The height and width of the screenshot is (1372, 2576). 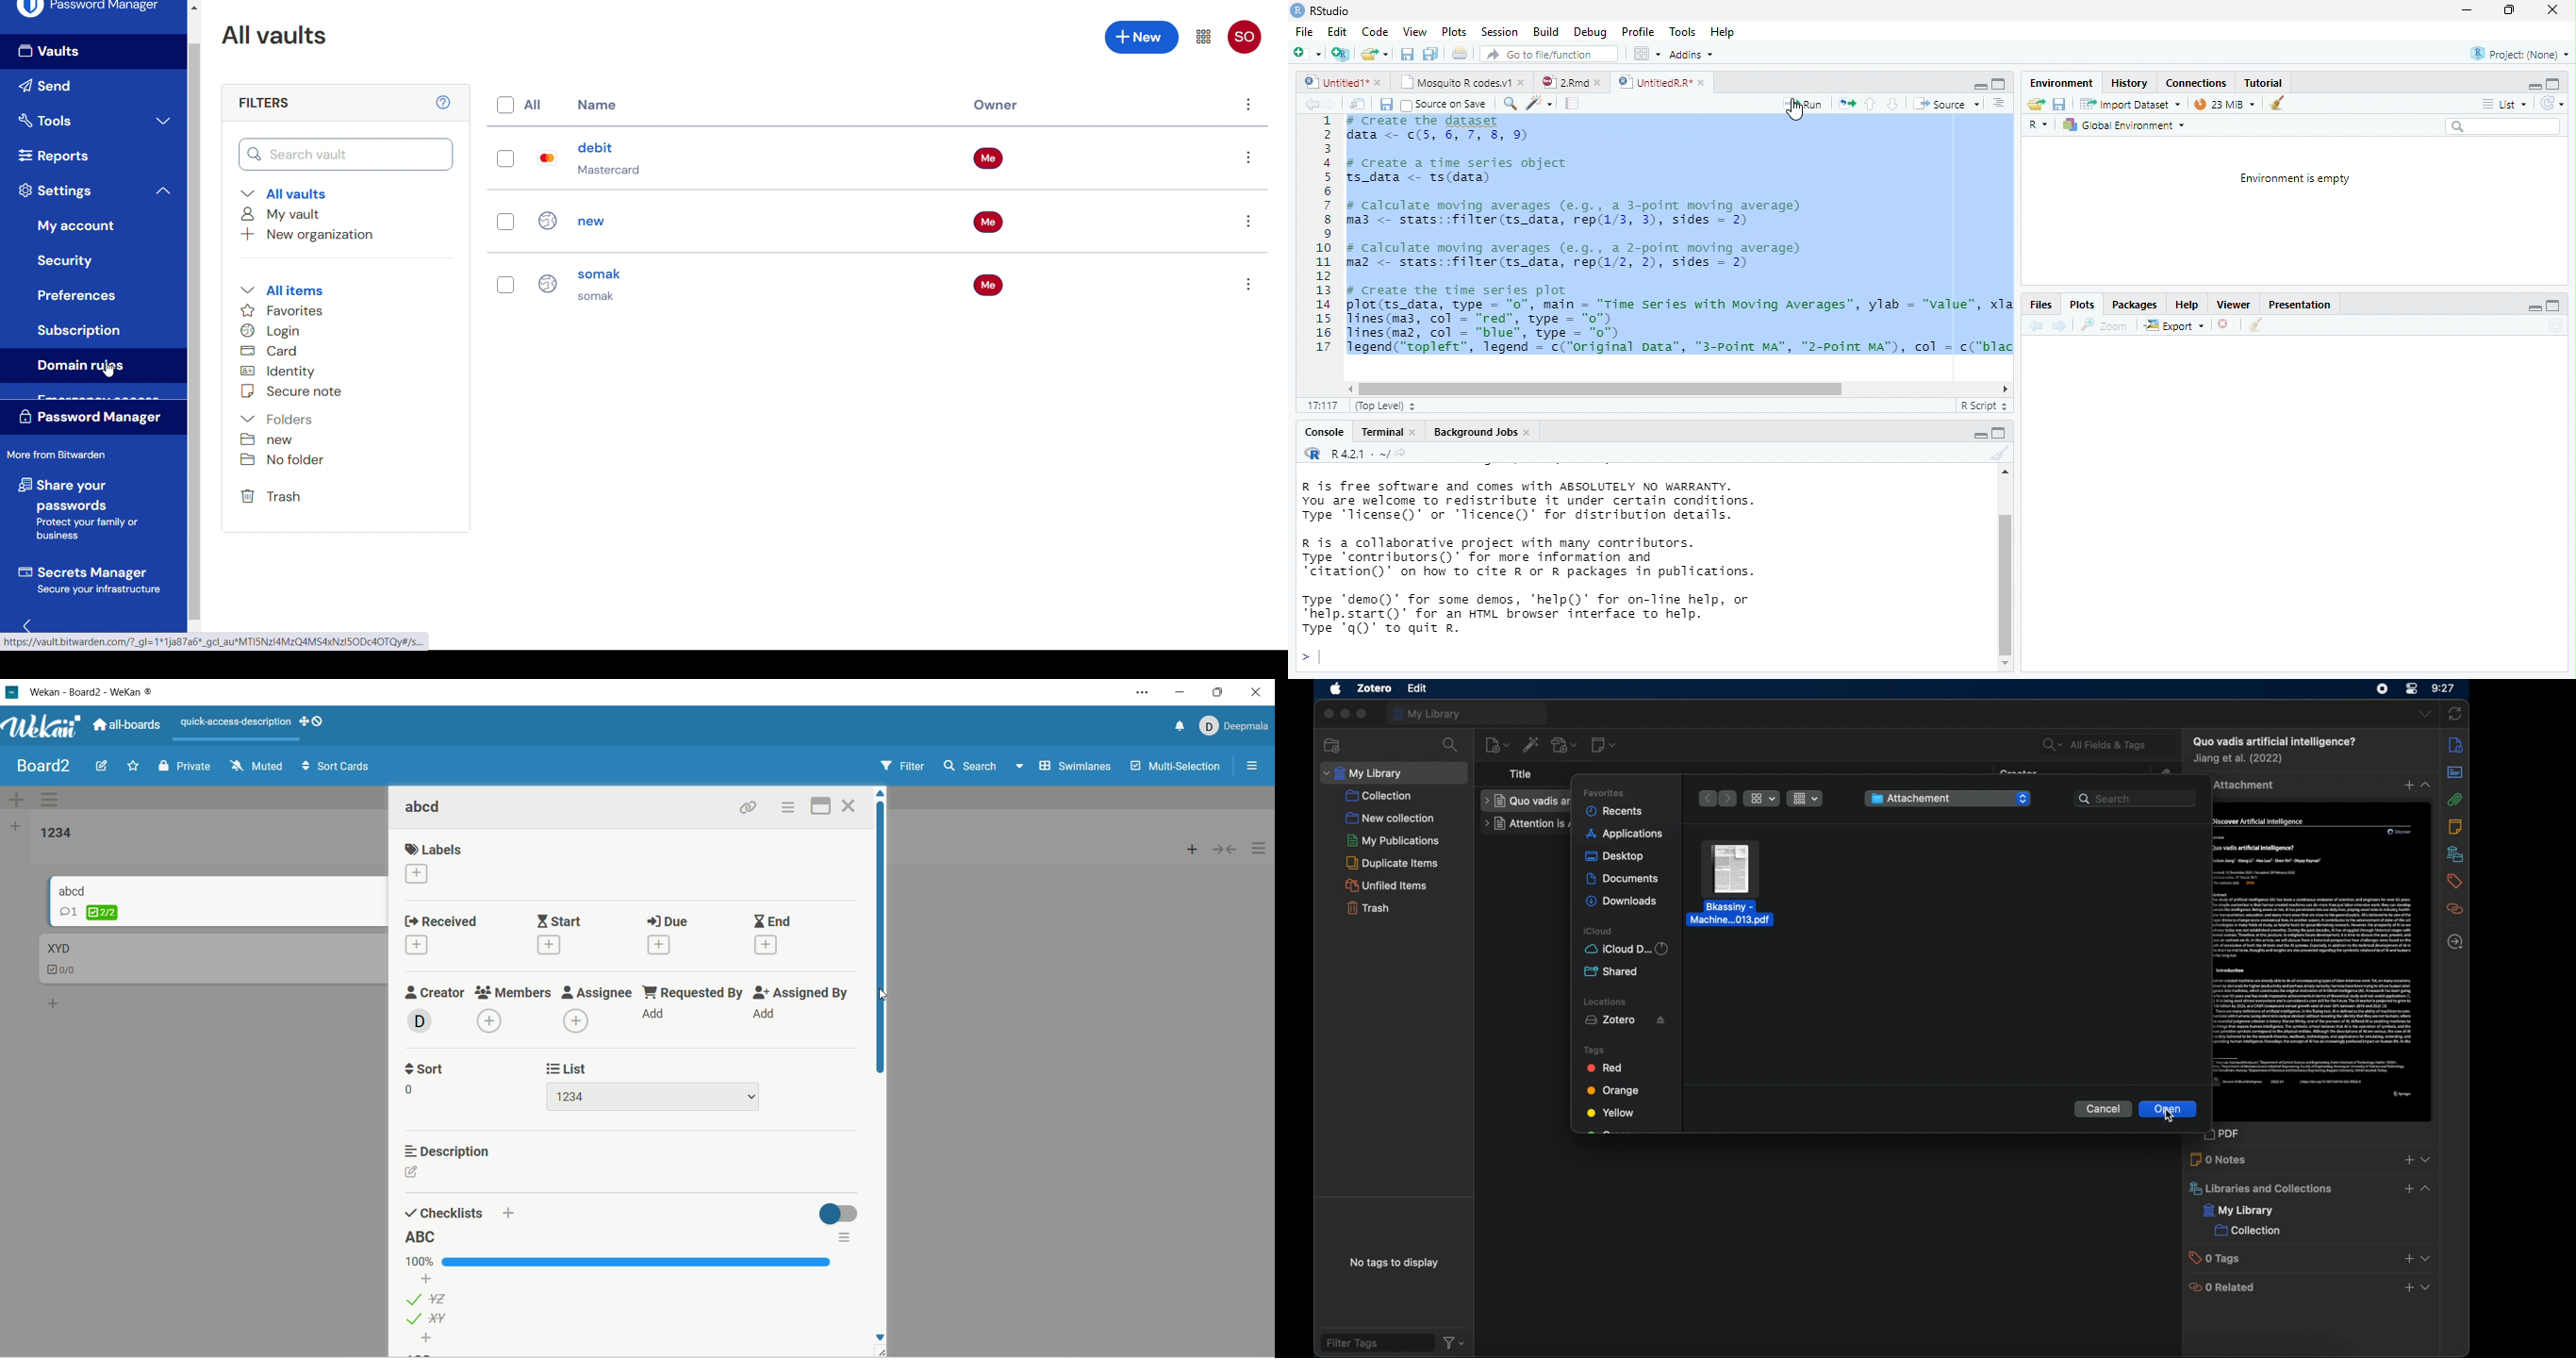 What do you see at coordinates (267, 440) in the screenshot?
I see `new ` at bounding box center [267, 440].